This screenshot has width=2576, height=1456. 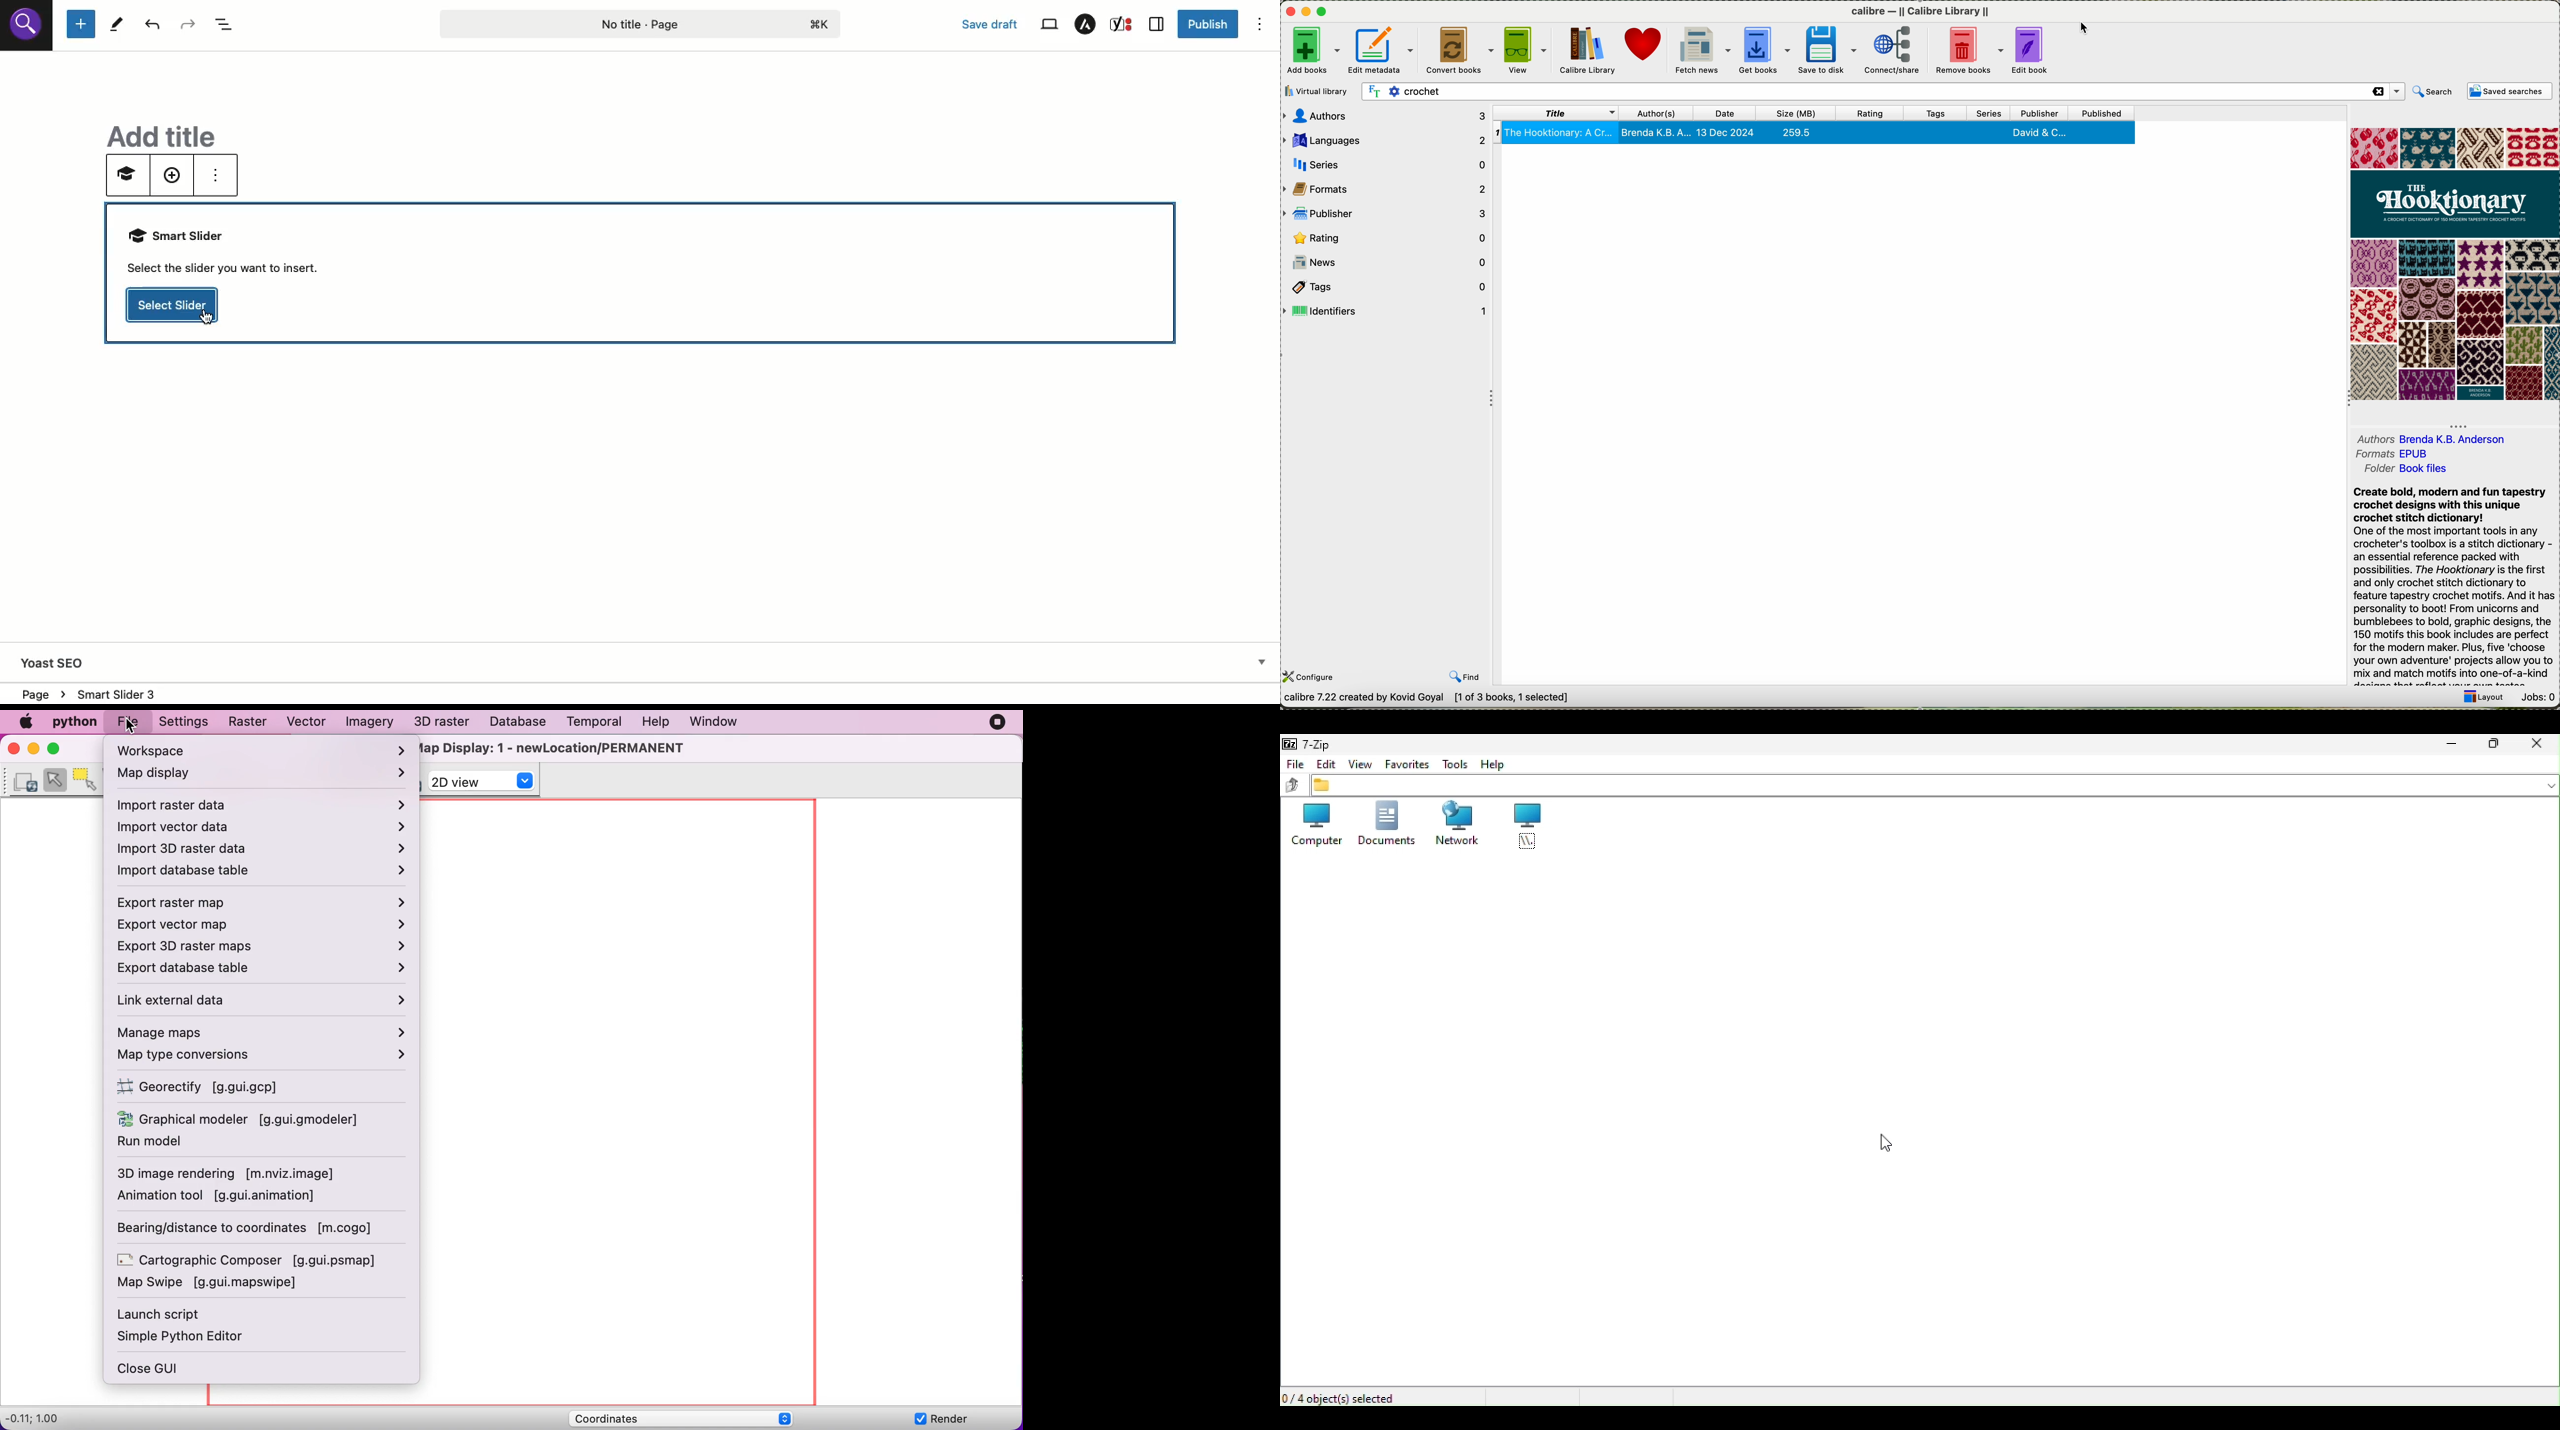 I want to click on Documents, so click(x=1387, y=827).